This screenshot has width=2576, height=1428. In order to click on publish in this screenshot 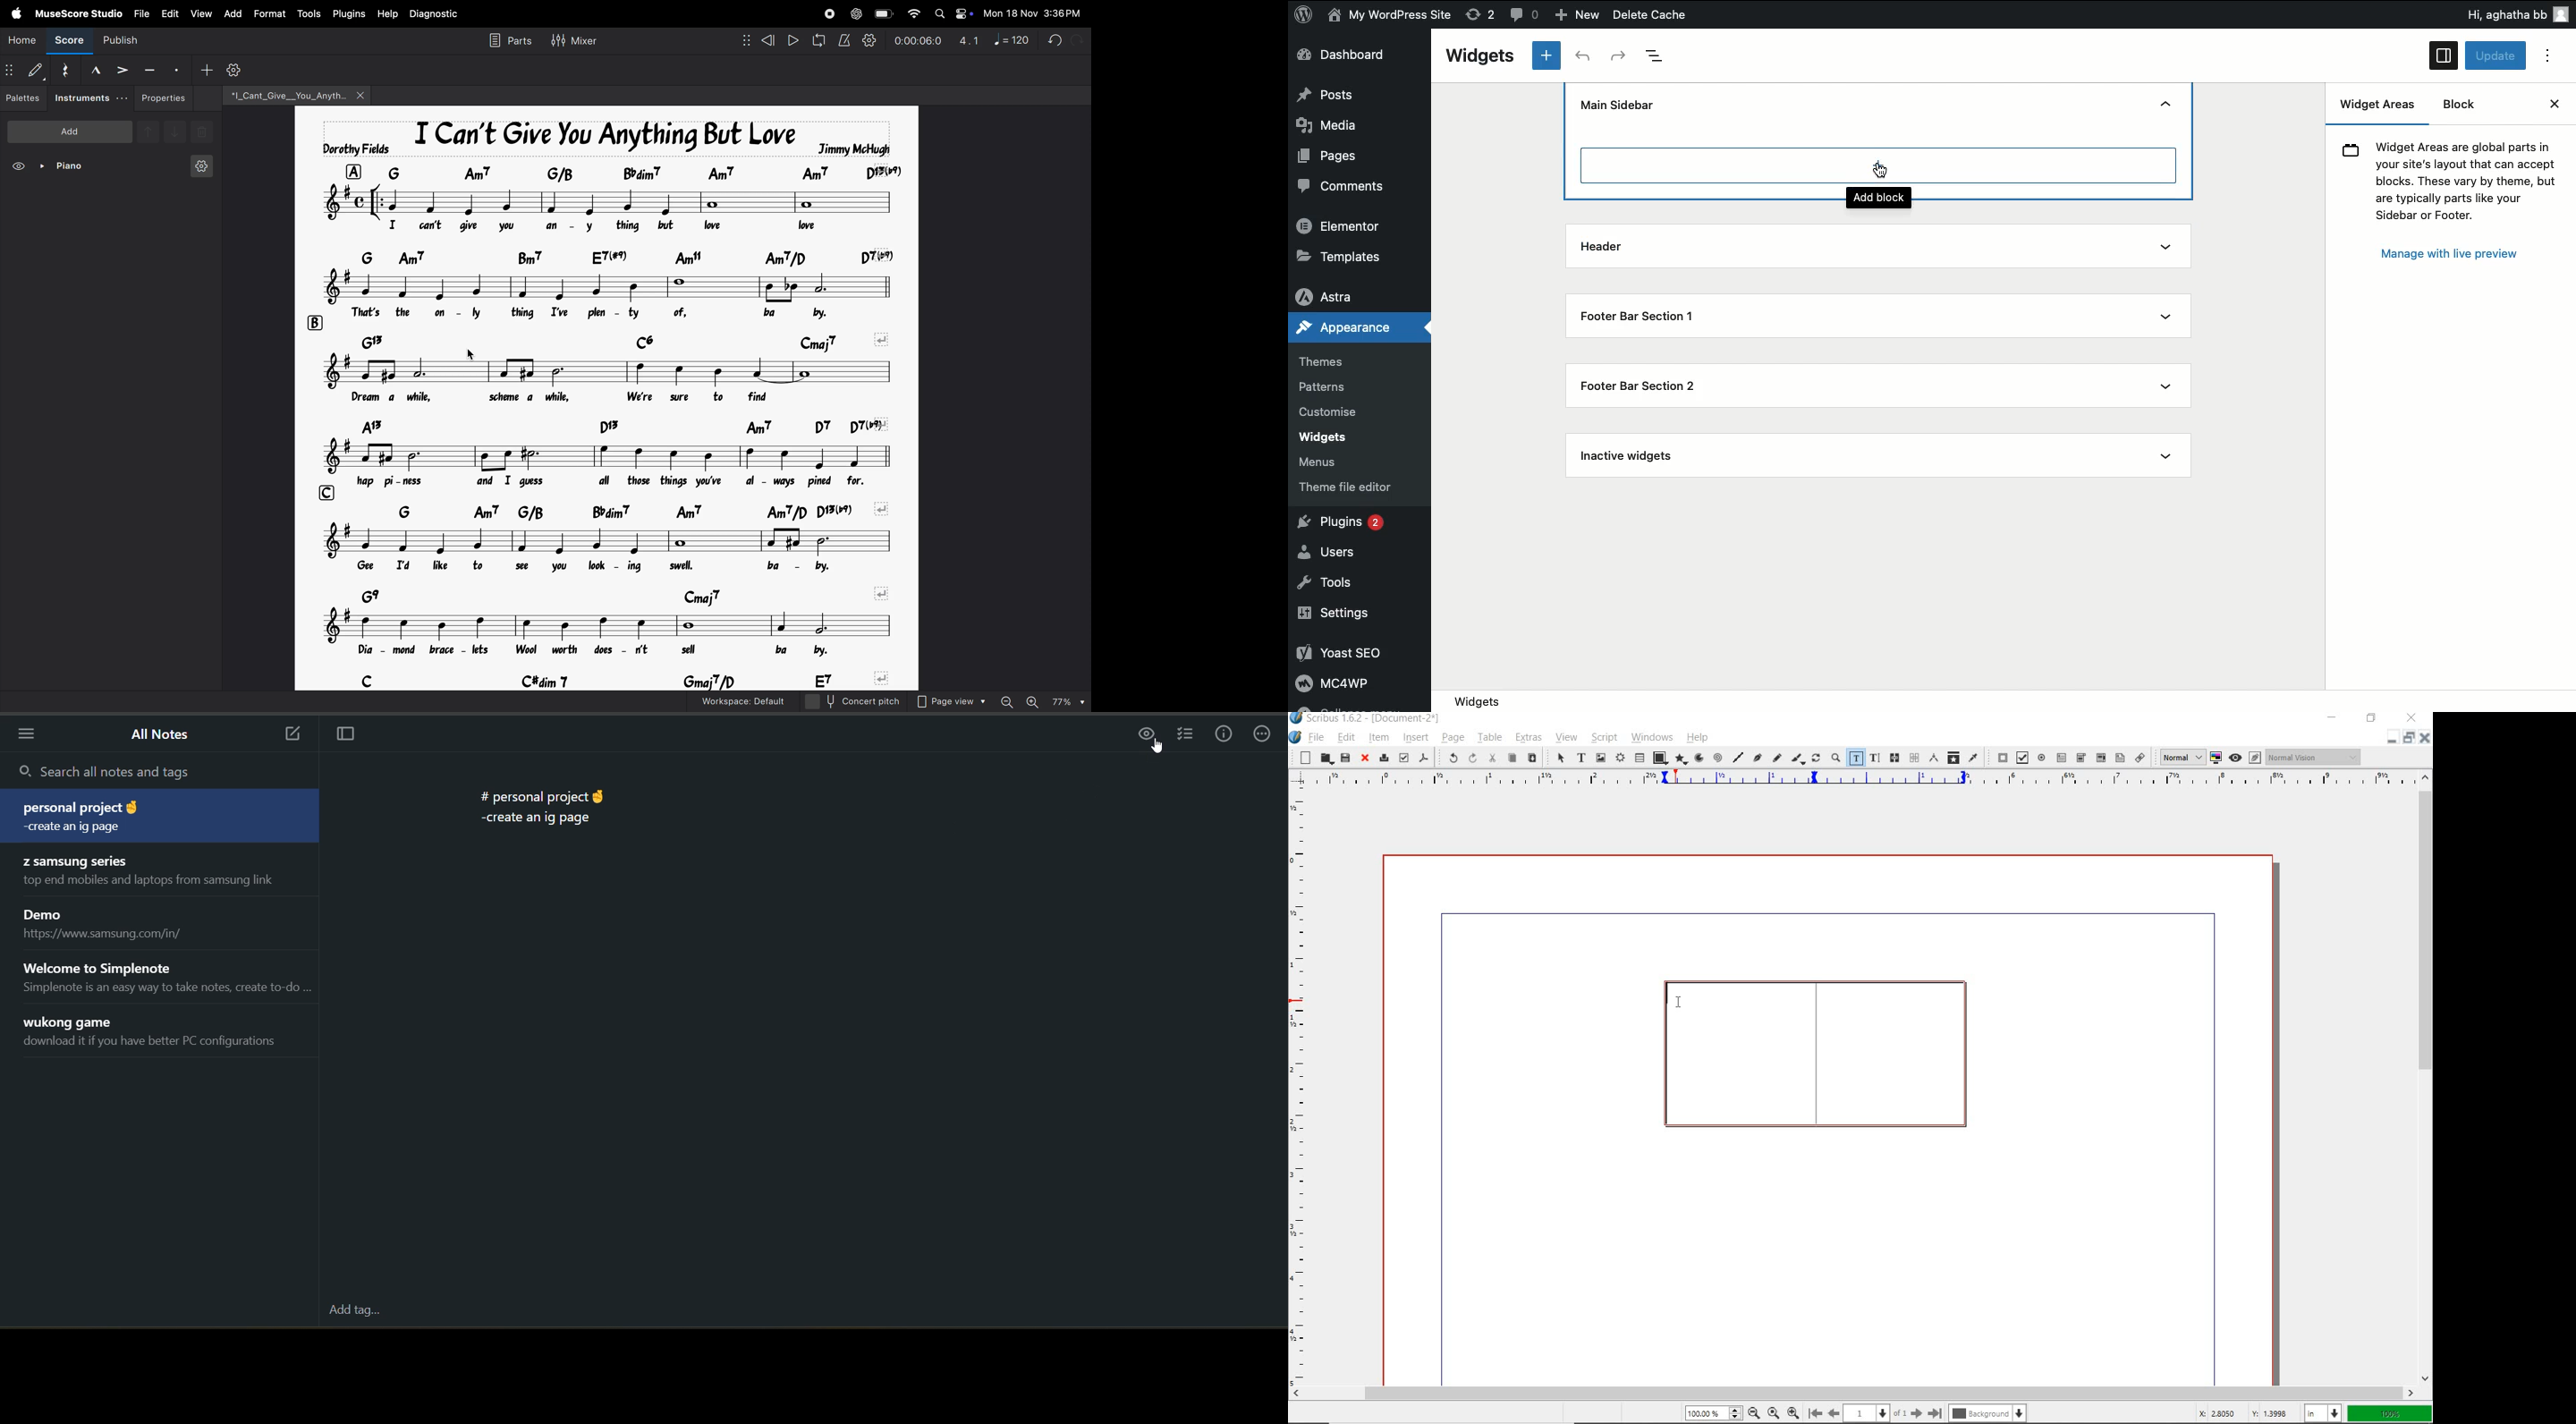, I will do `click(118, 42)`.